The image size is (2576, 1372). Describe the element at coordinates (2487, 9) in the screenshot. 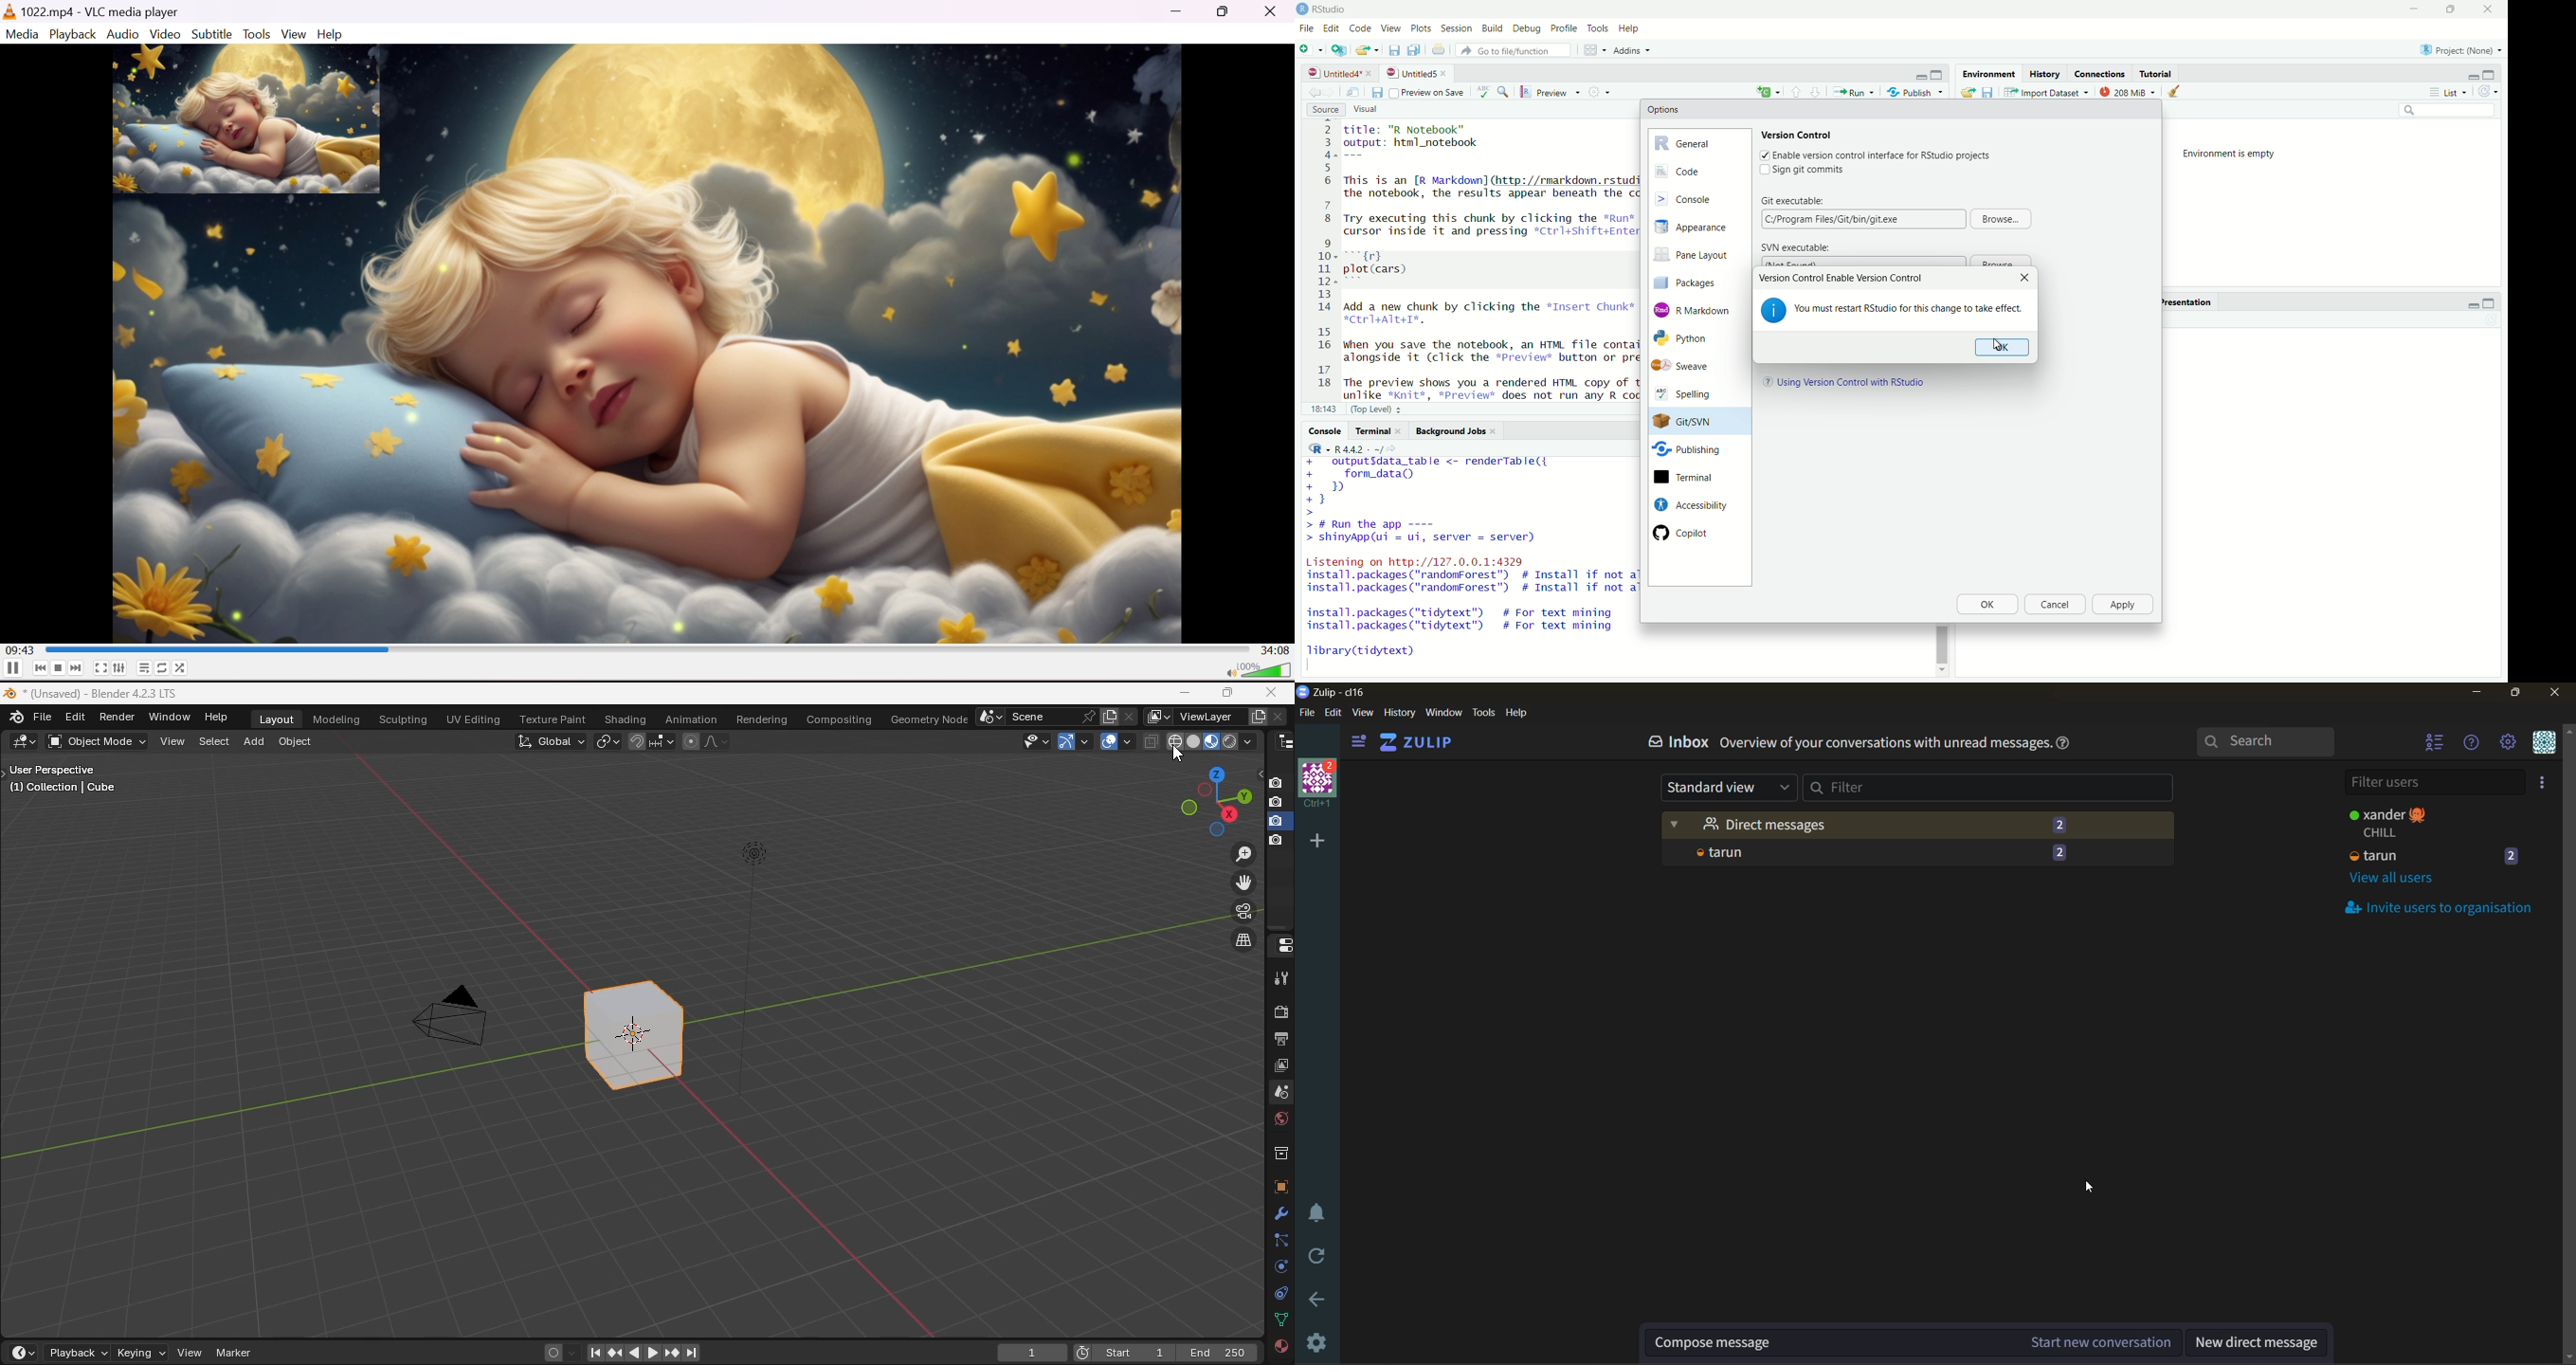

I see `close` at that location.